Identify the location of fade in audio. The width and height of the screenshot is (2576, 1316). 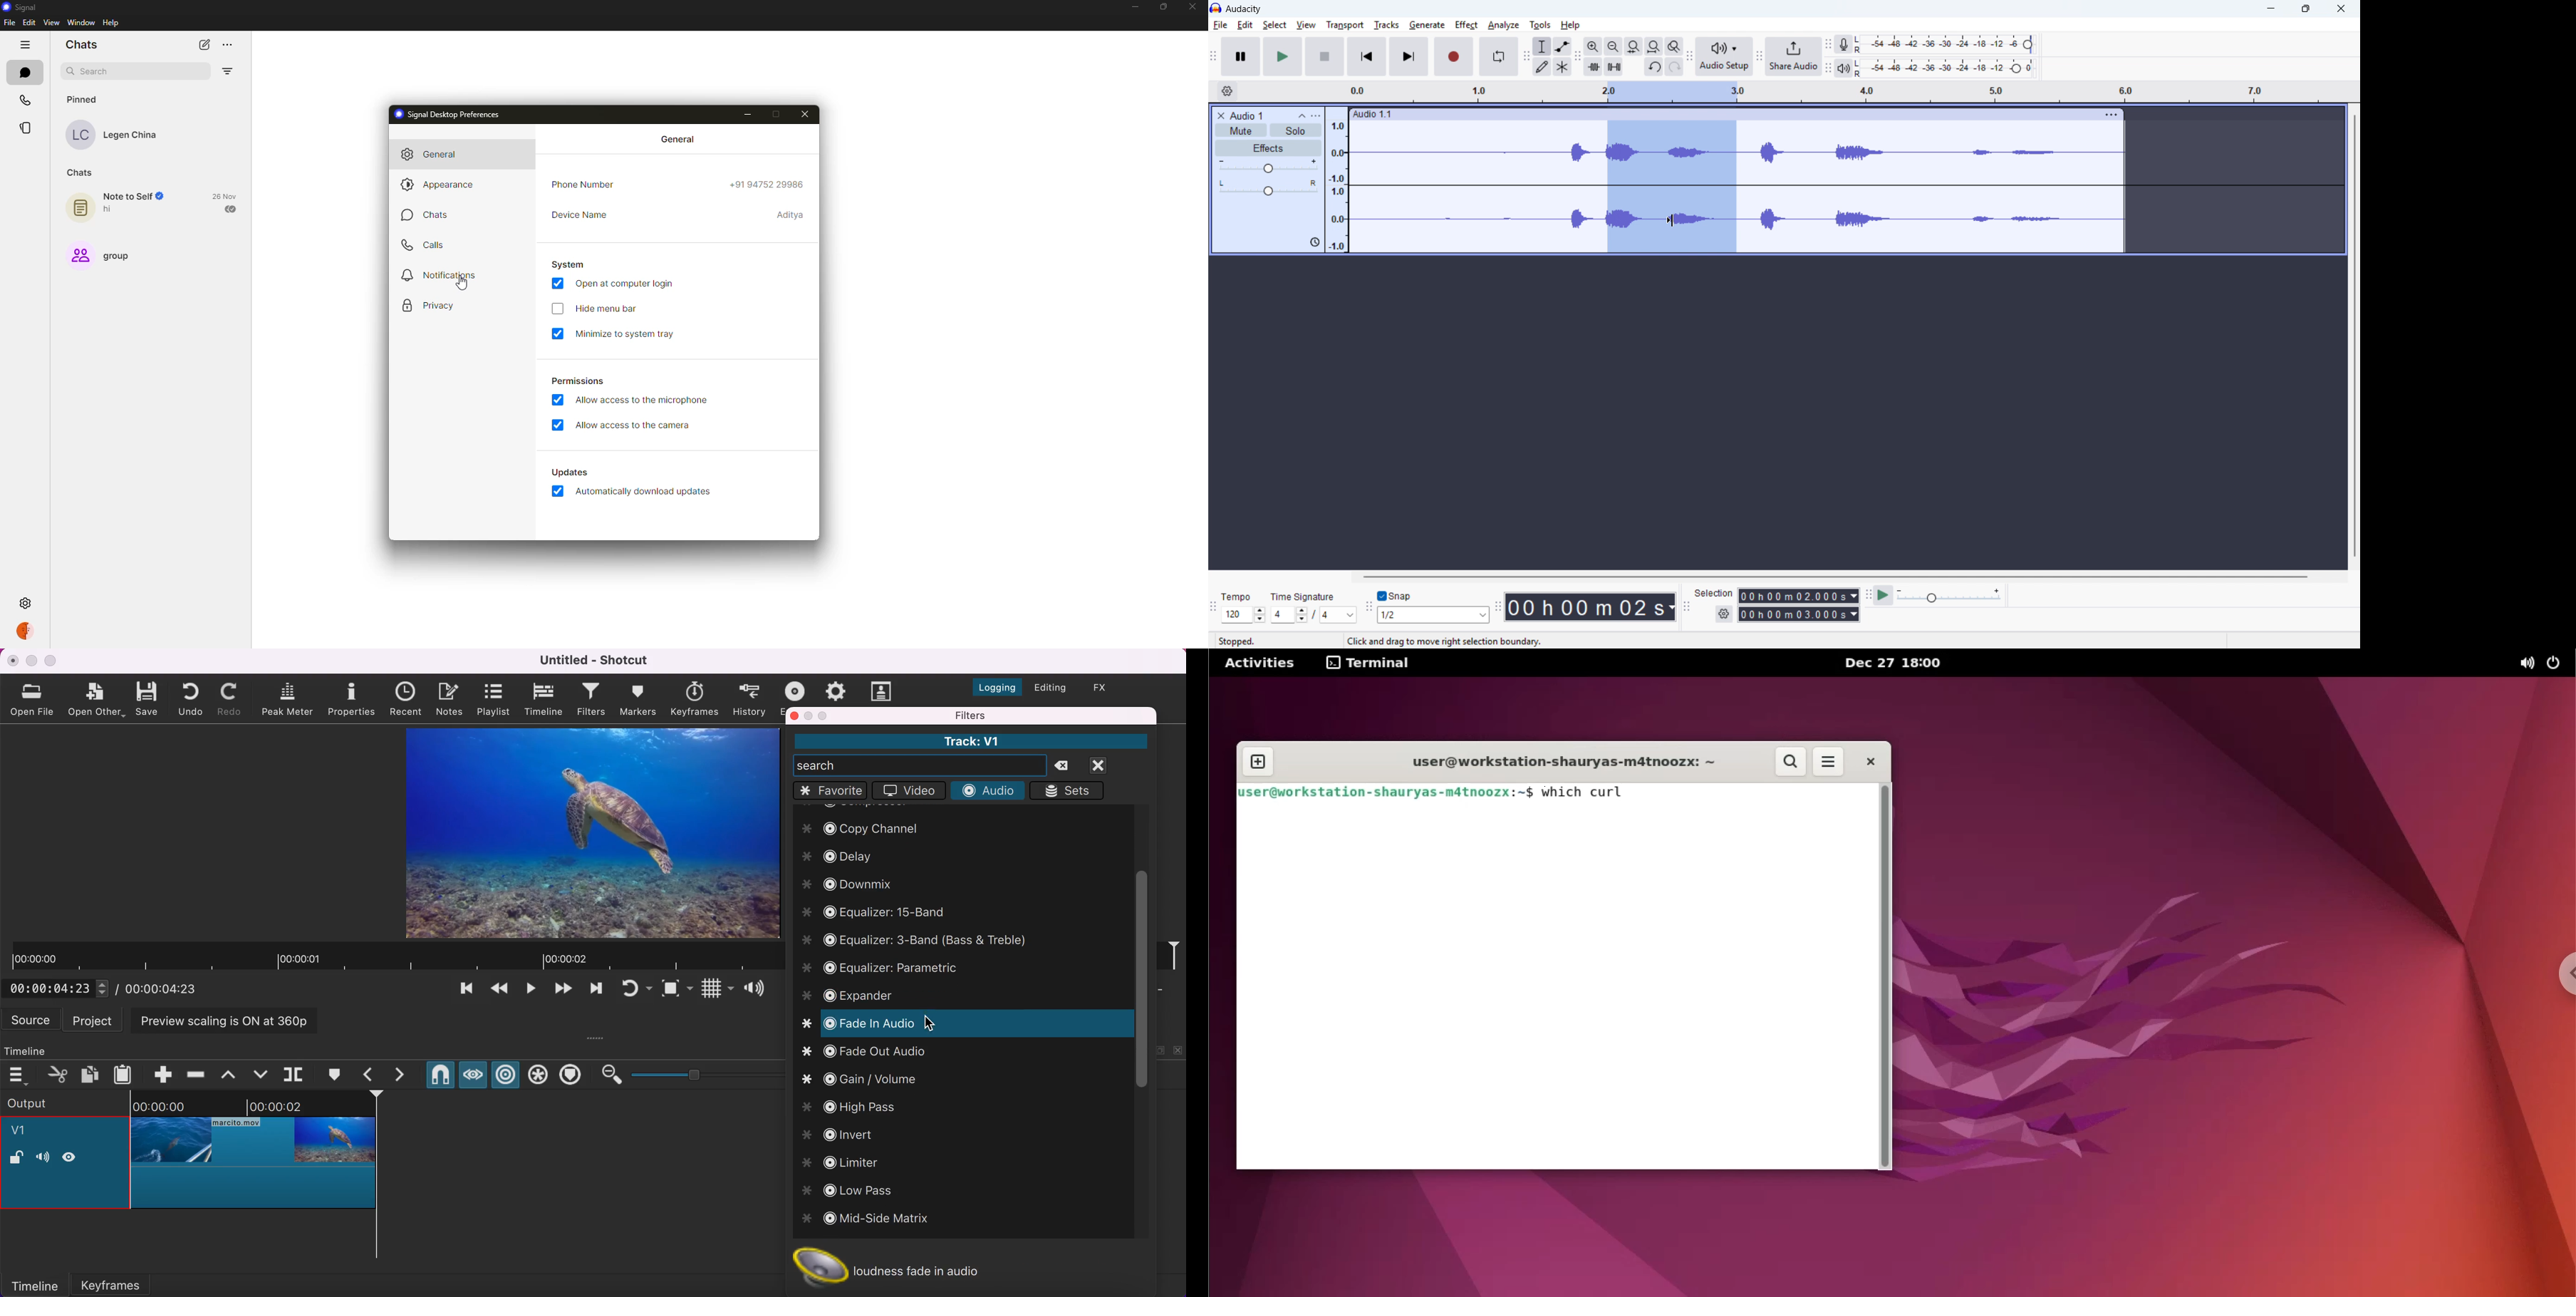
(857, 1023).